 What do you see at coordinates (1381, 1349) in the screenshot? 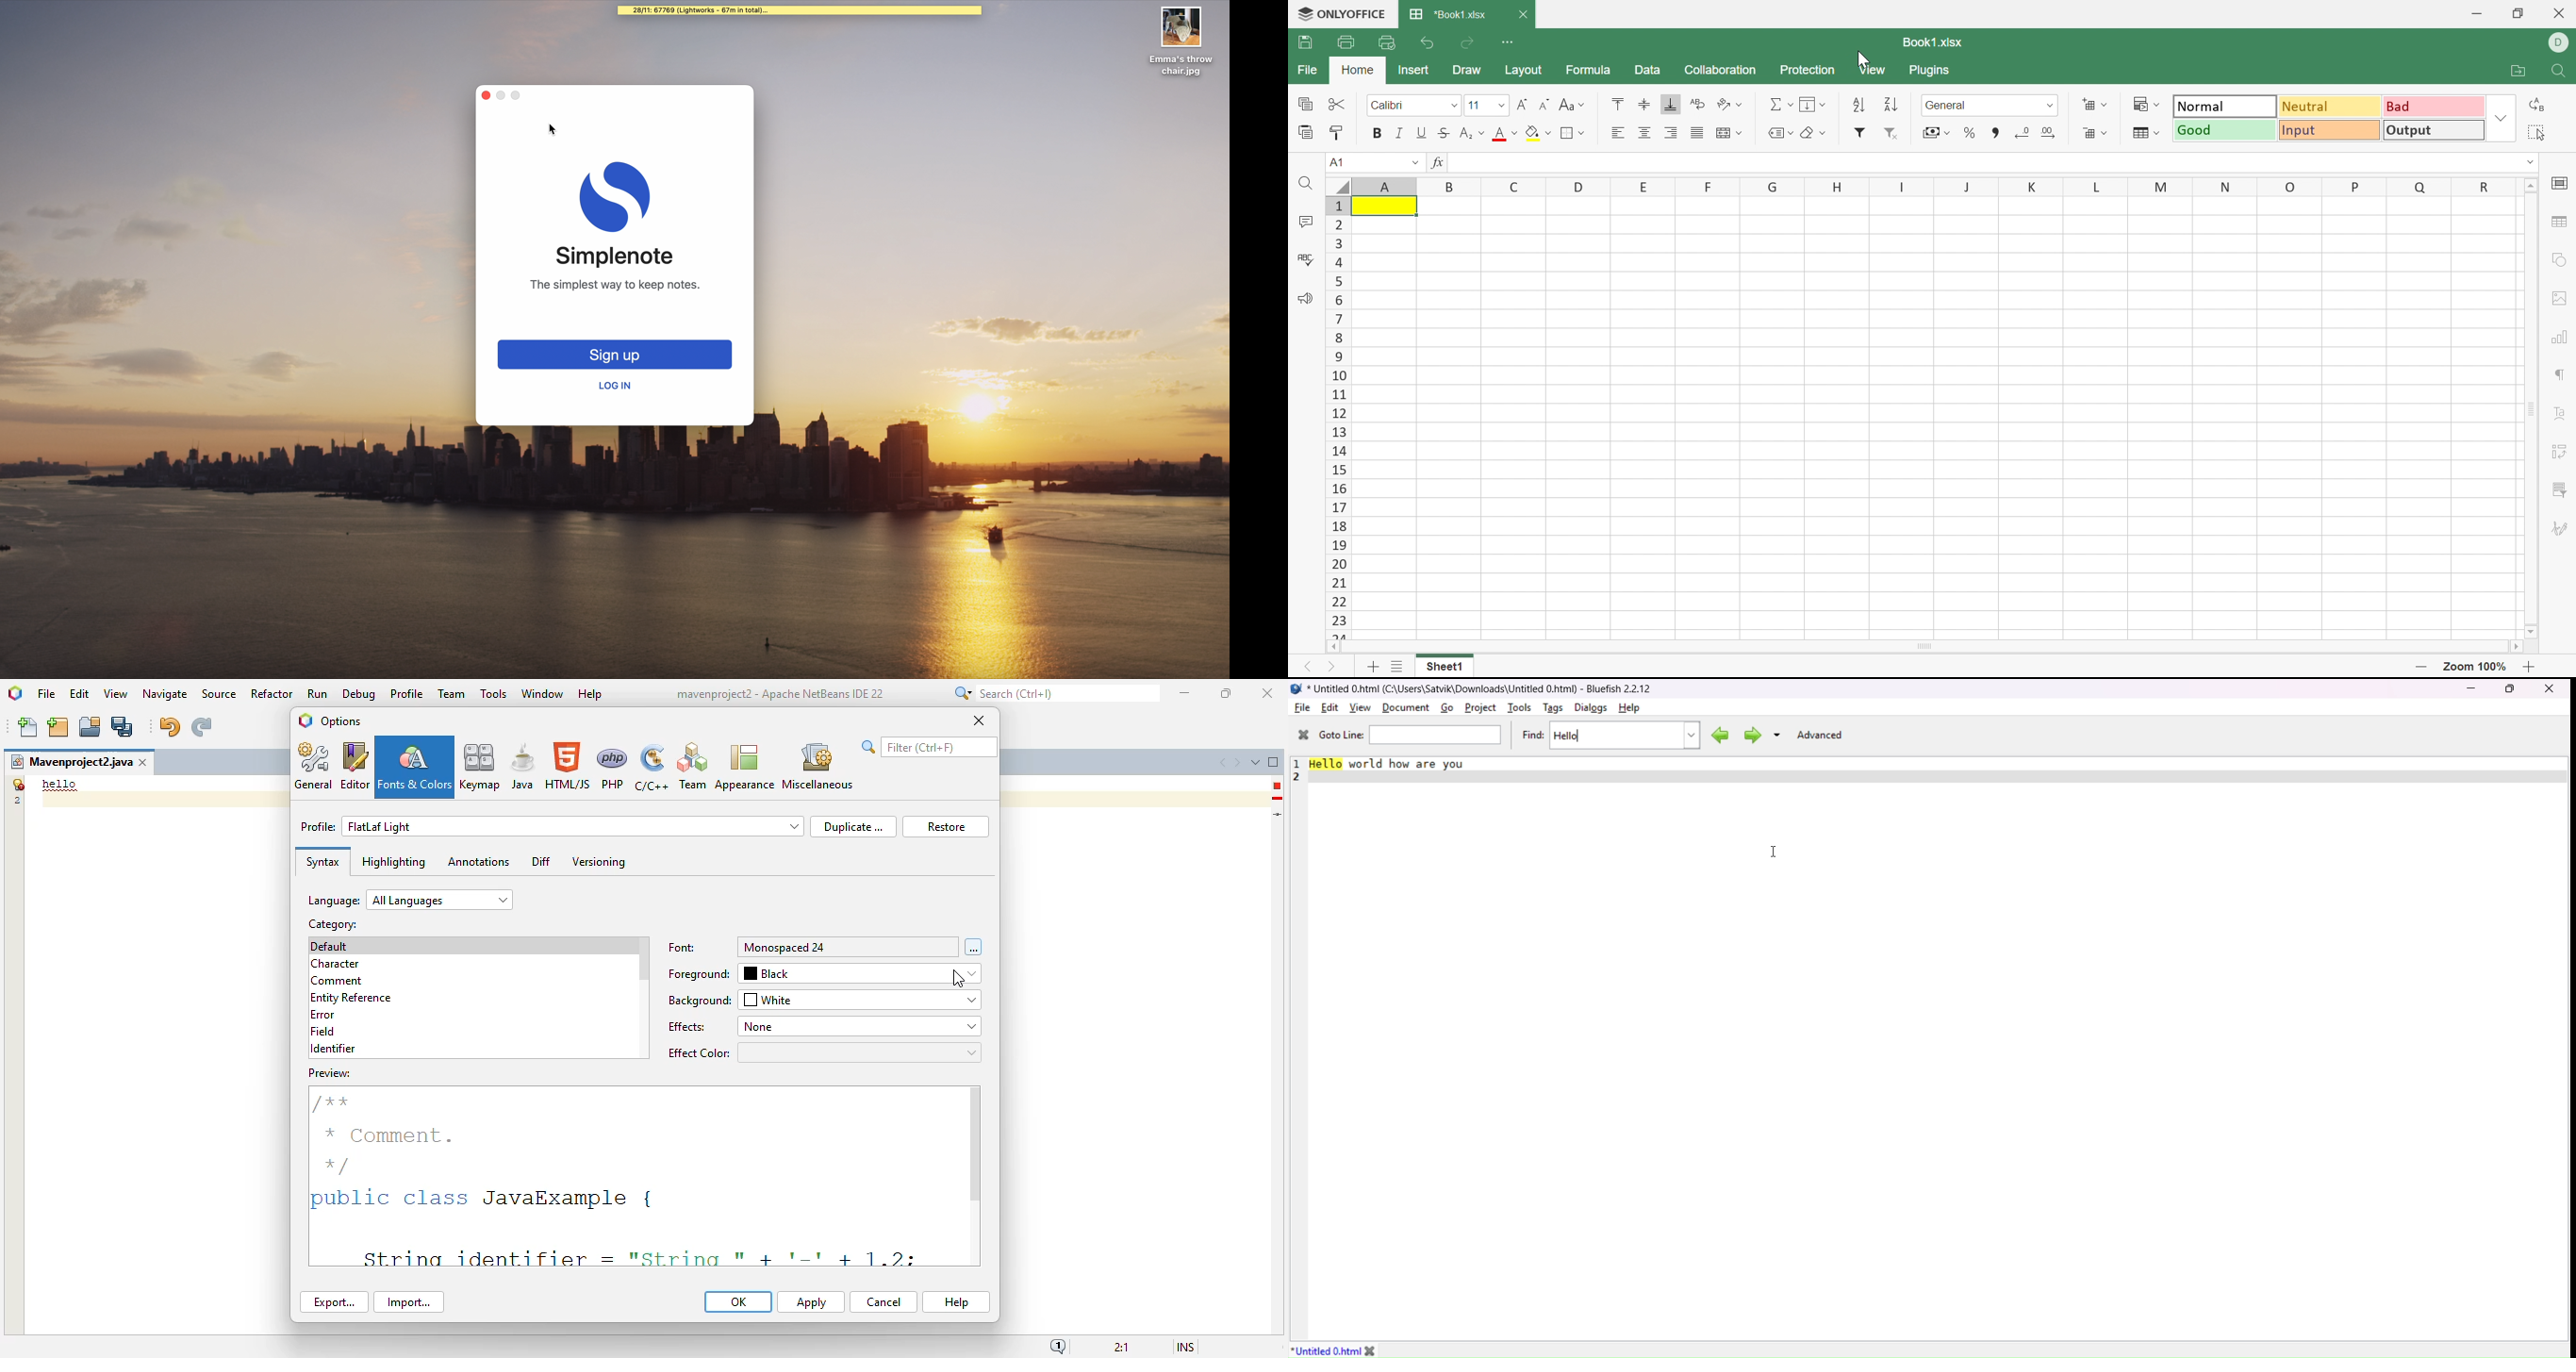
I see `close tab` at bounding box center [1381, 1349].